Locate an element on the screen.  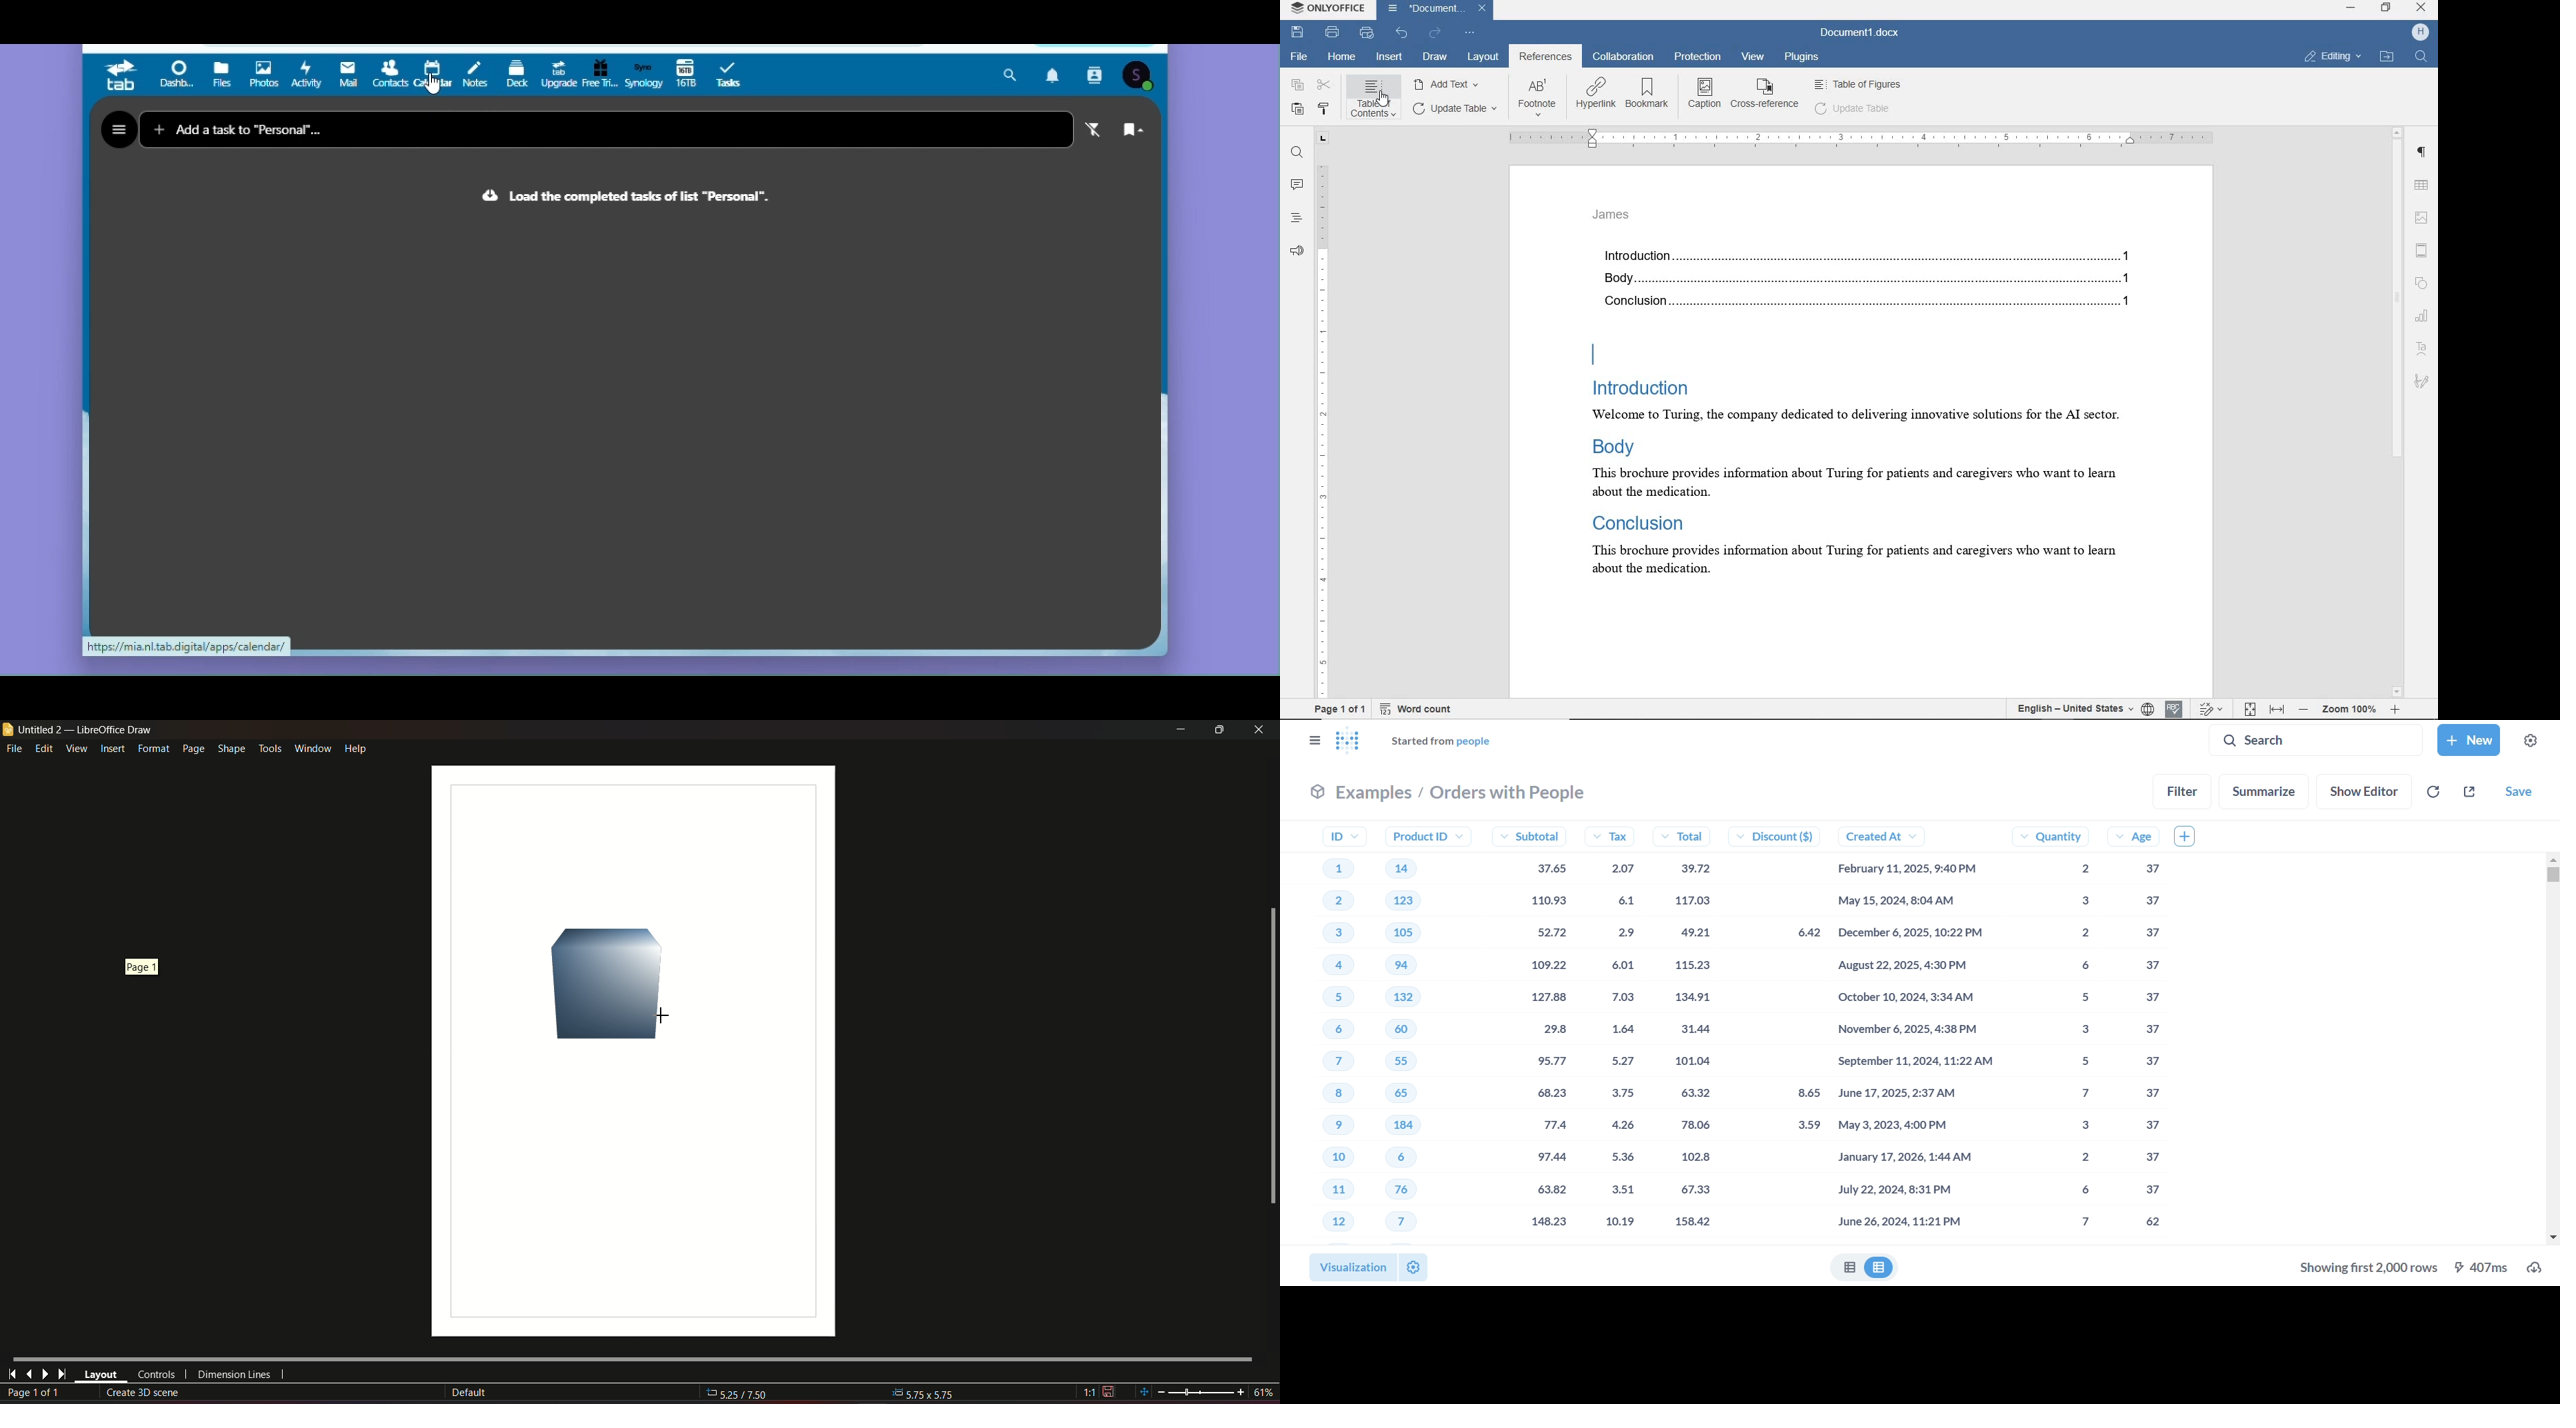
sharing is located at coordinates (2469, 791).